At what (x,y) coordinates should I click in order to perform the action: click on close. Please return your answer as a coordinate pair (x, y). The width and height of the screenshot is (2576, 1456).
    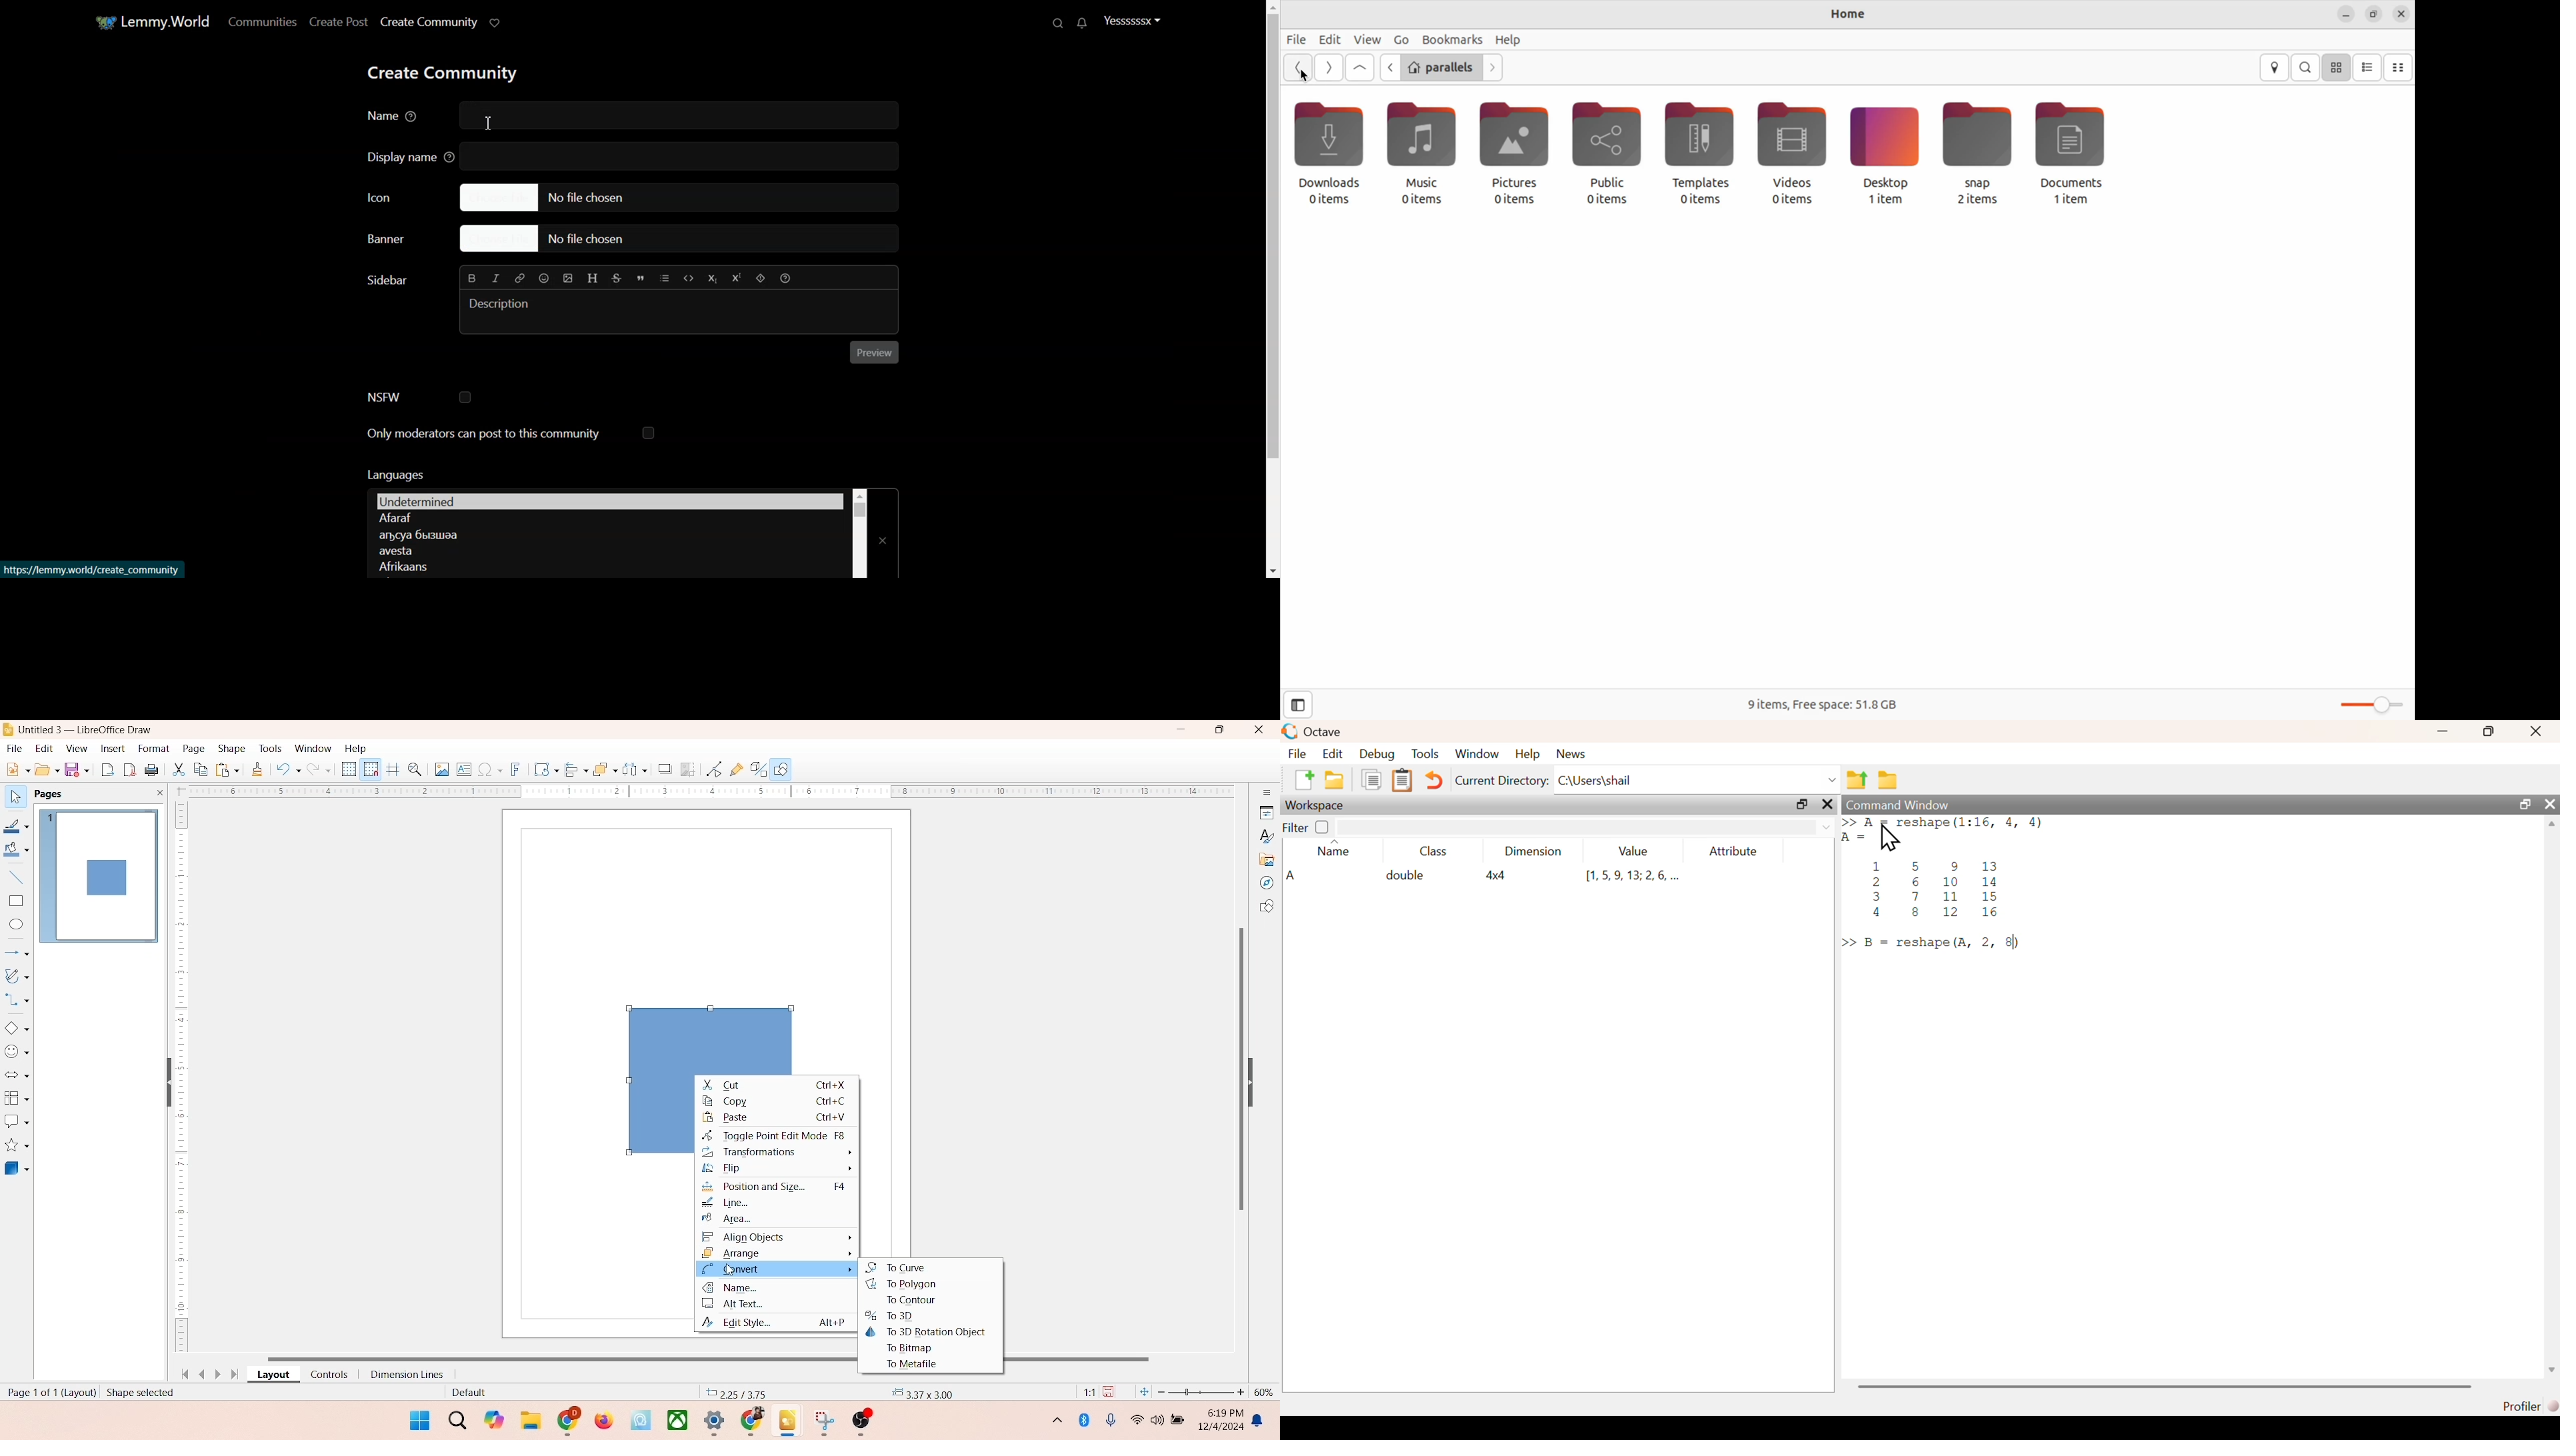
    Looking at the image, I should click on (156, 793).